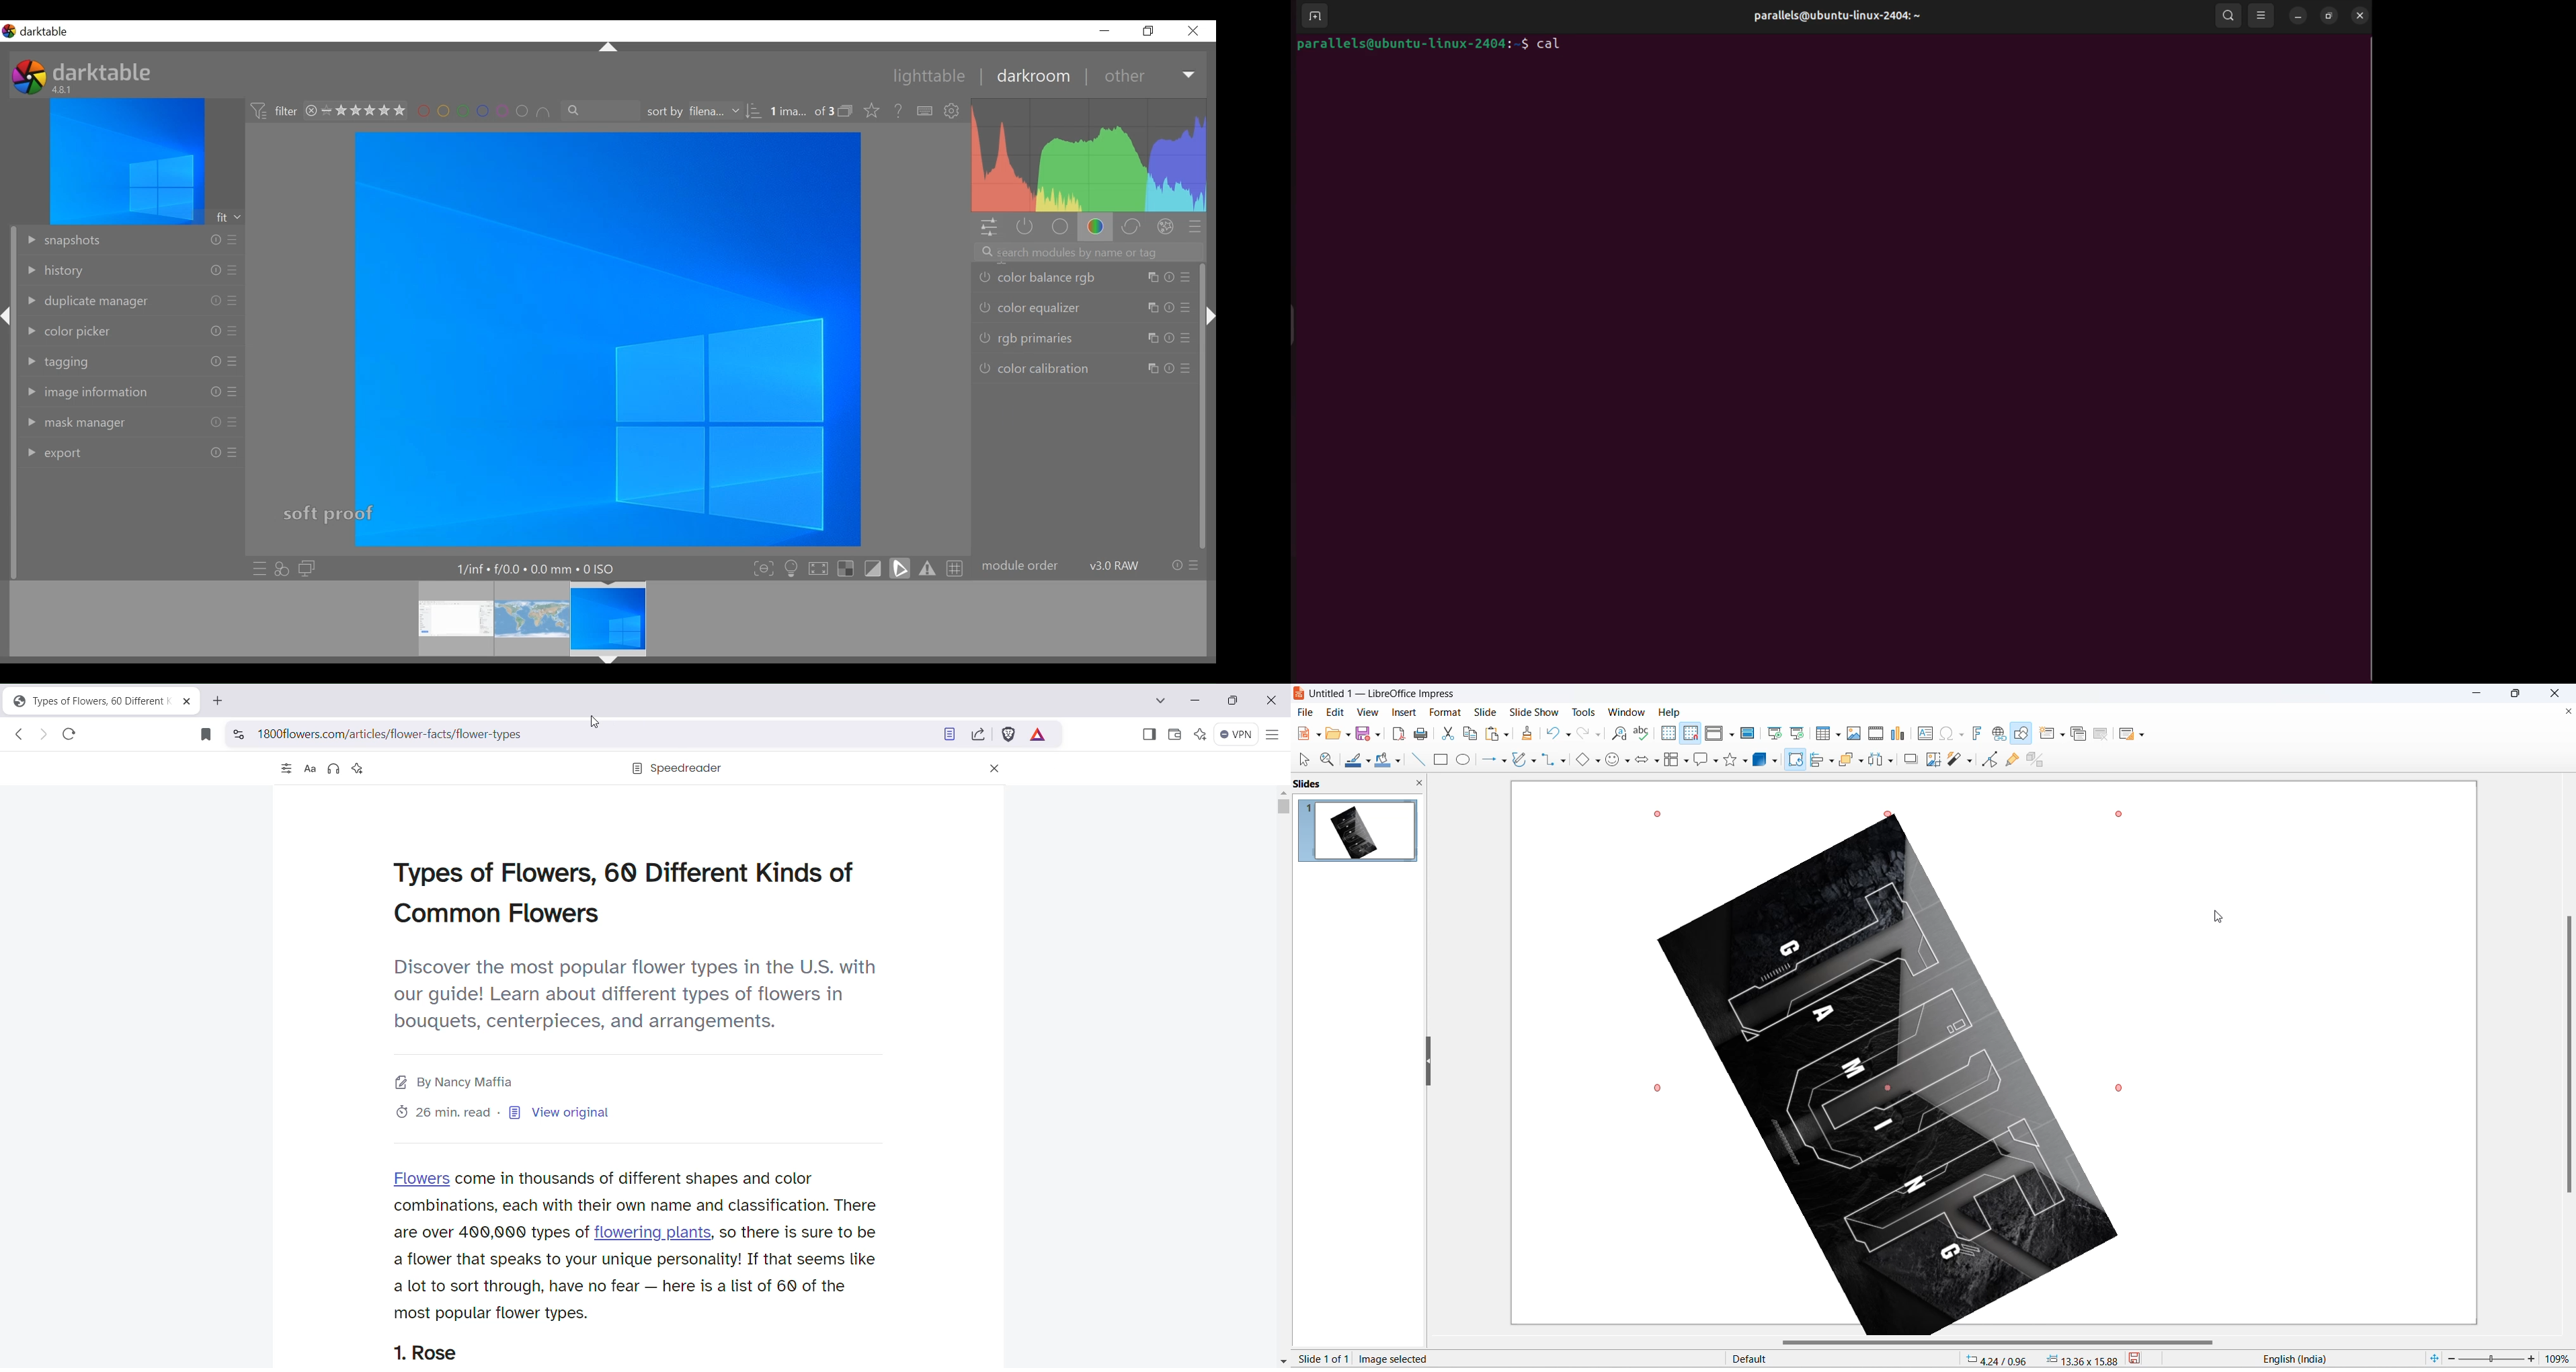  I want to click on cursor, so click(1796, 755).